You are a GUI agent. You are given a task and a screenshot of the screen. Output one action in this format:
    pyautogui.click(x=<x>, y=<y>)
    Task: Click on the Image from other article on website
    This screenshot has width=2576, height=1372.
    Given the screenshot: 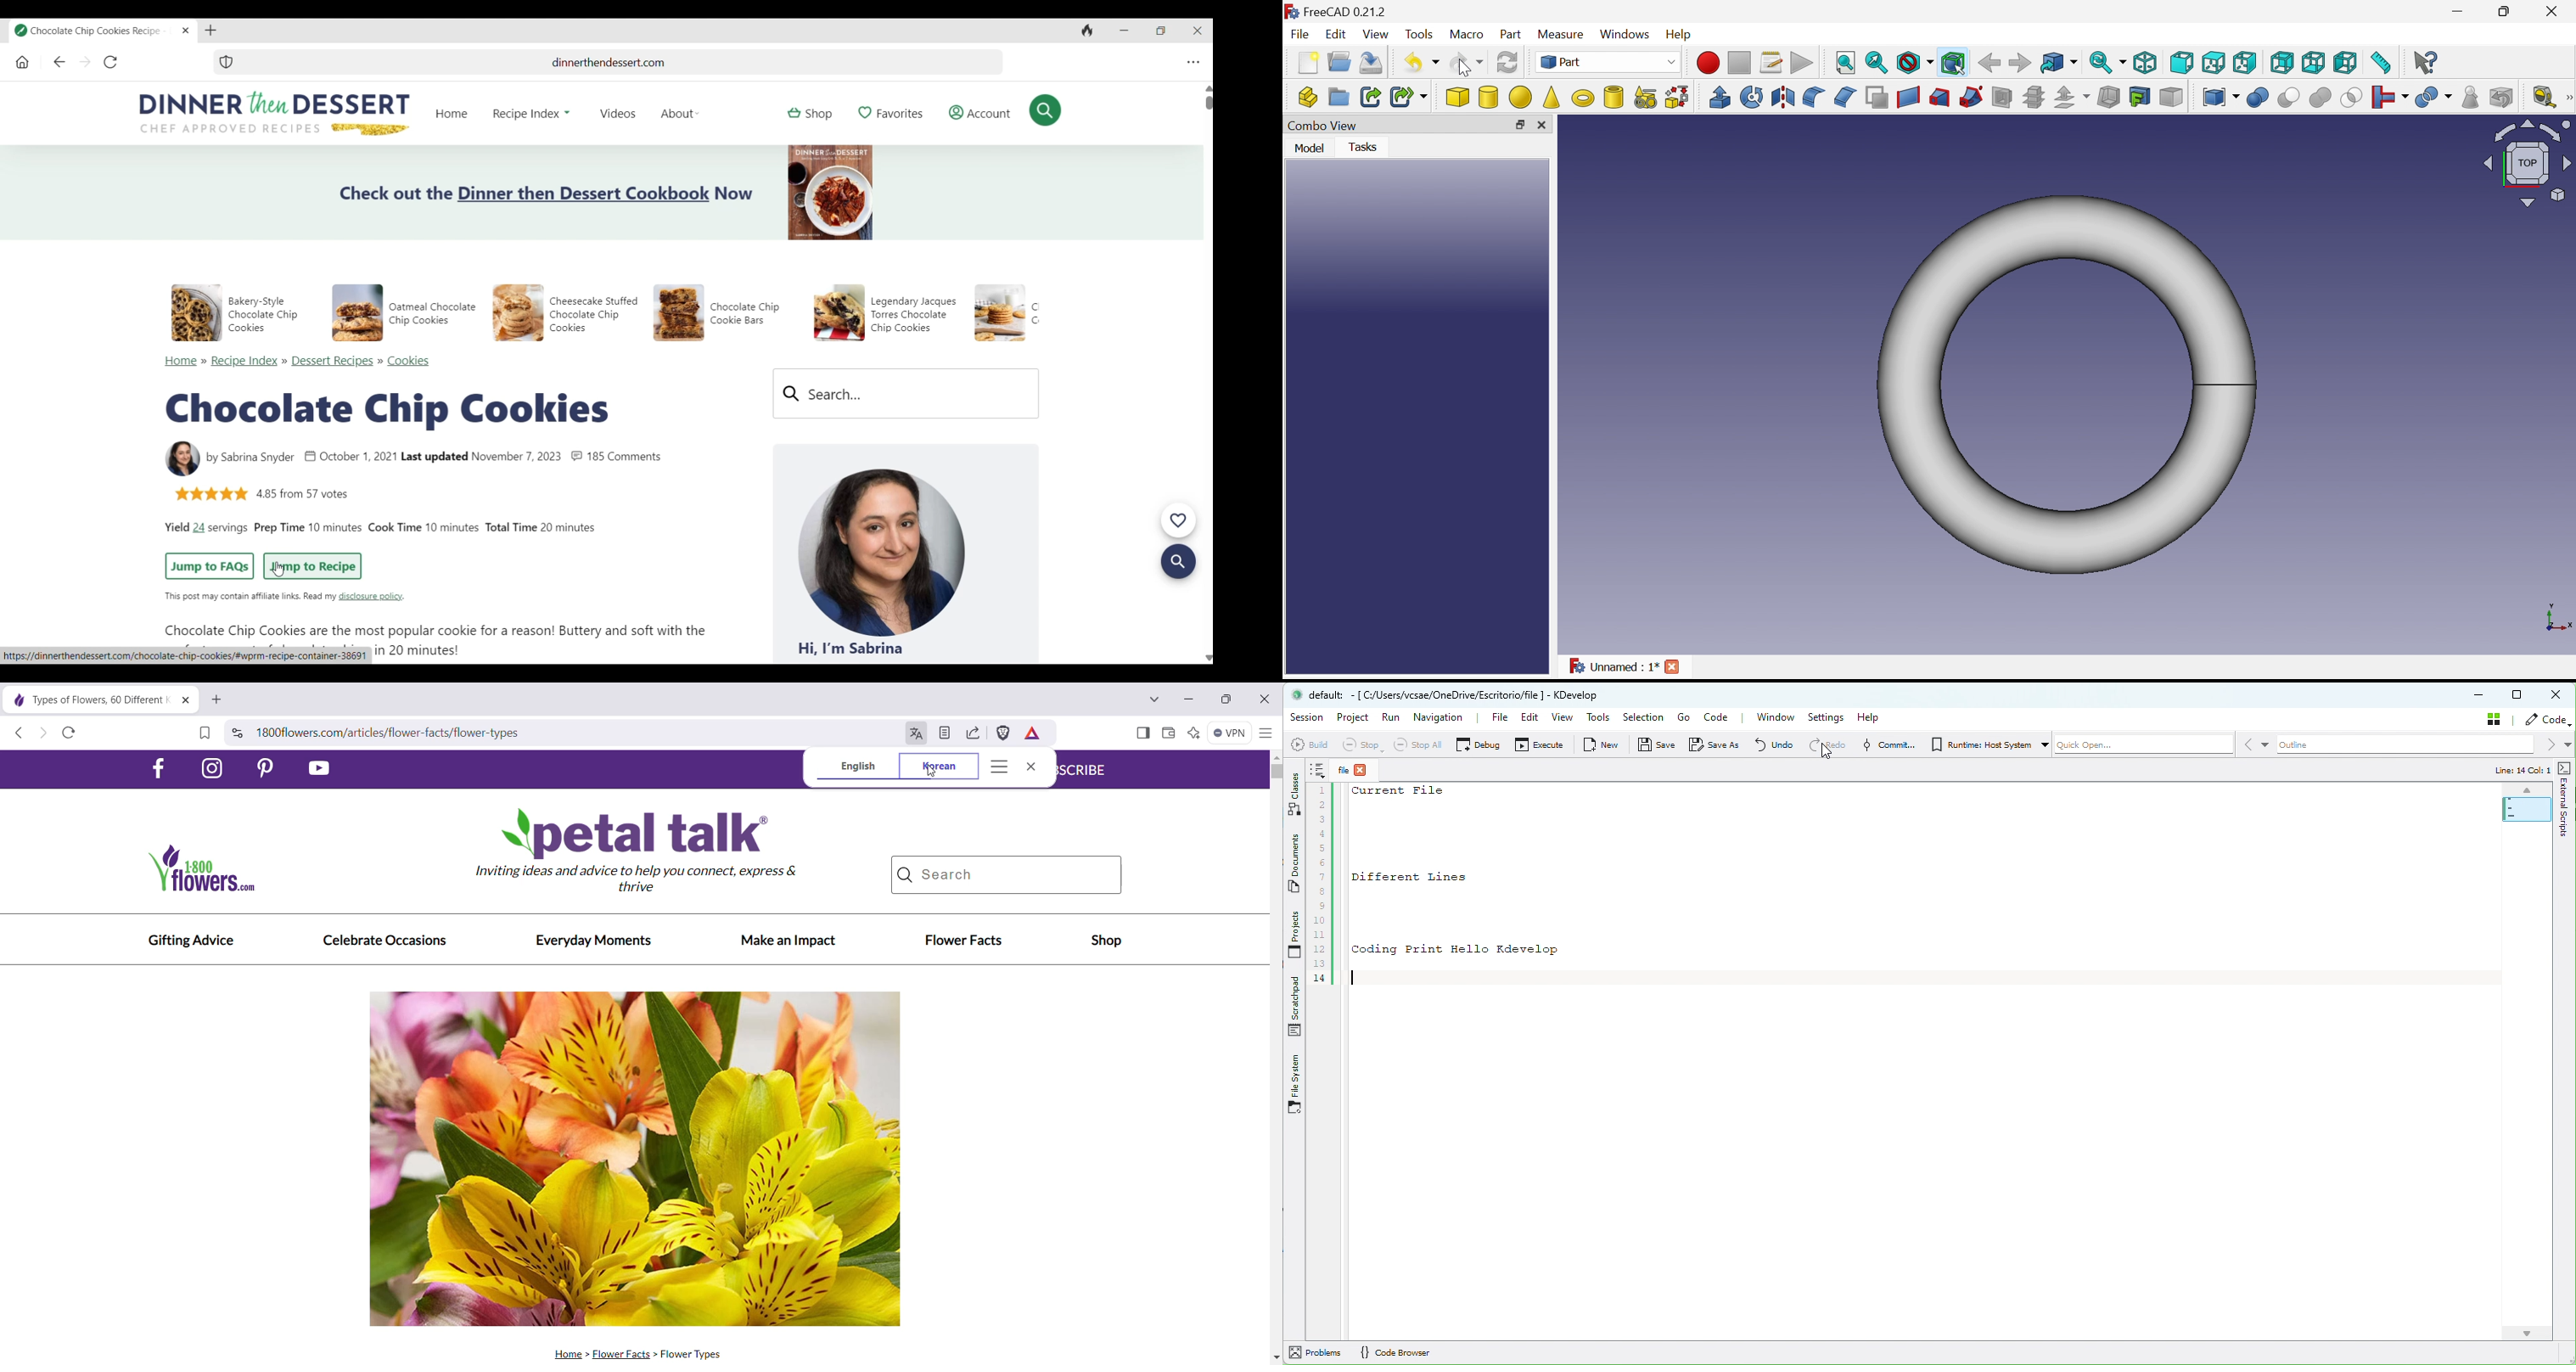 What is the action you would take?
    pyautogui.click(x=518, y=313)
    